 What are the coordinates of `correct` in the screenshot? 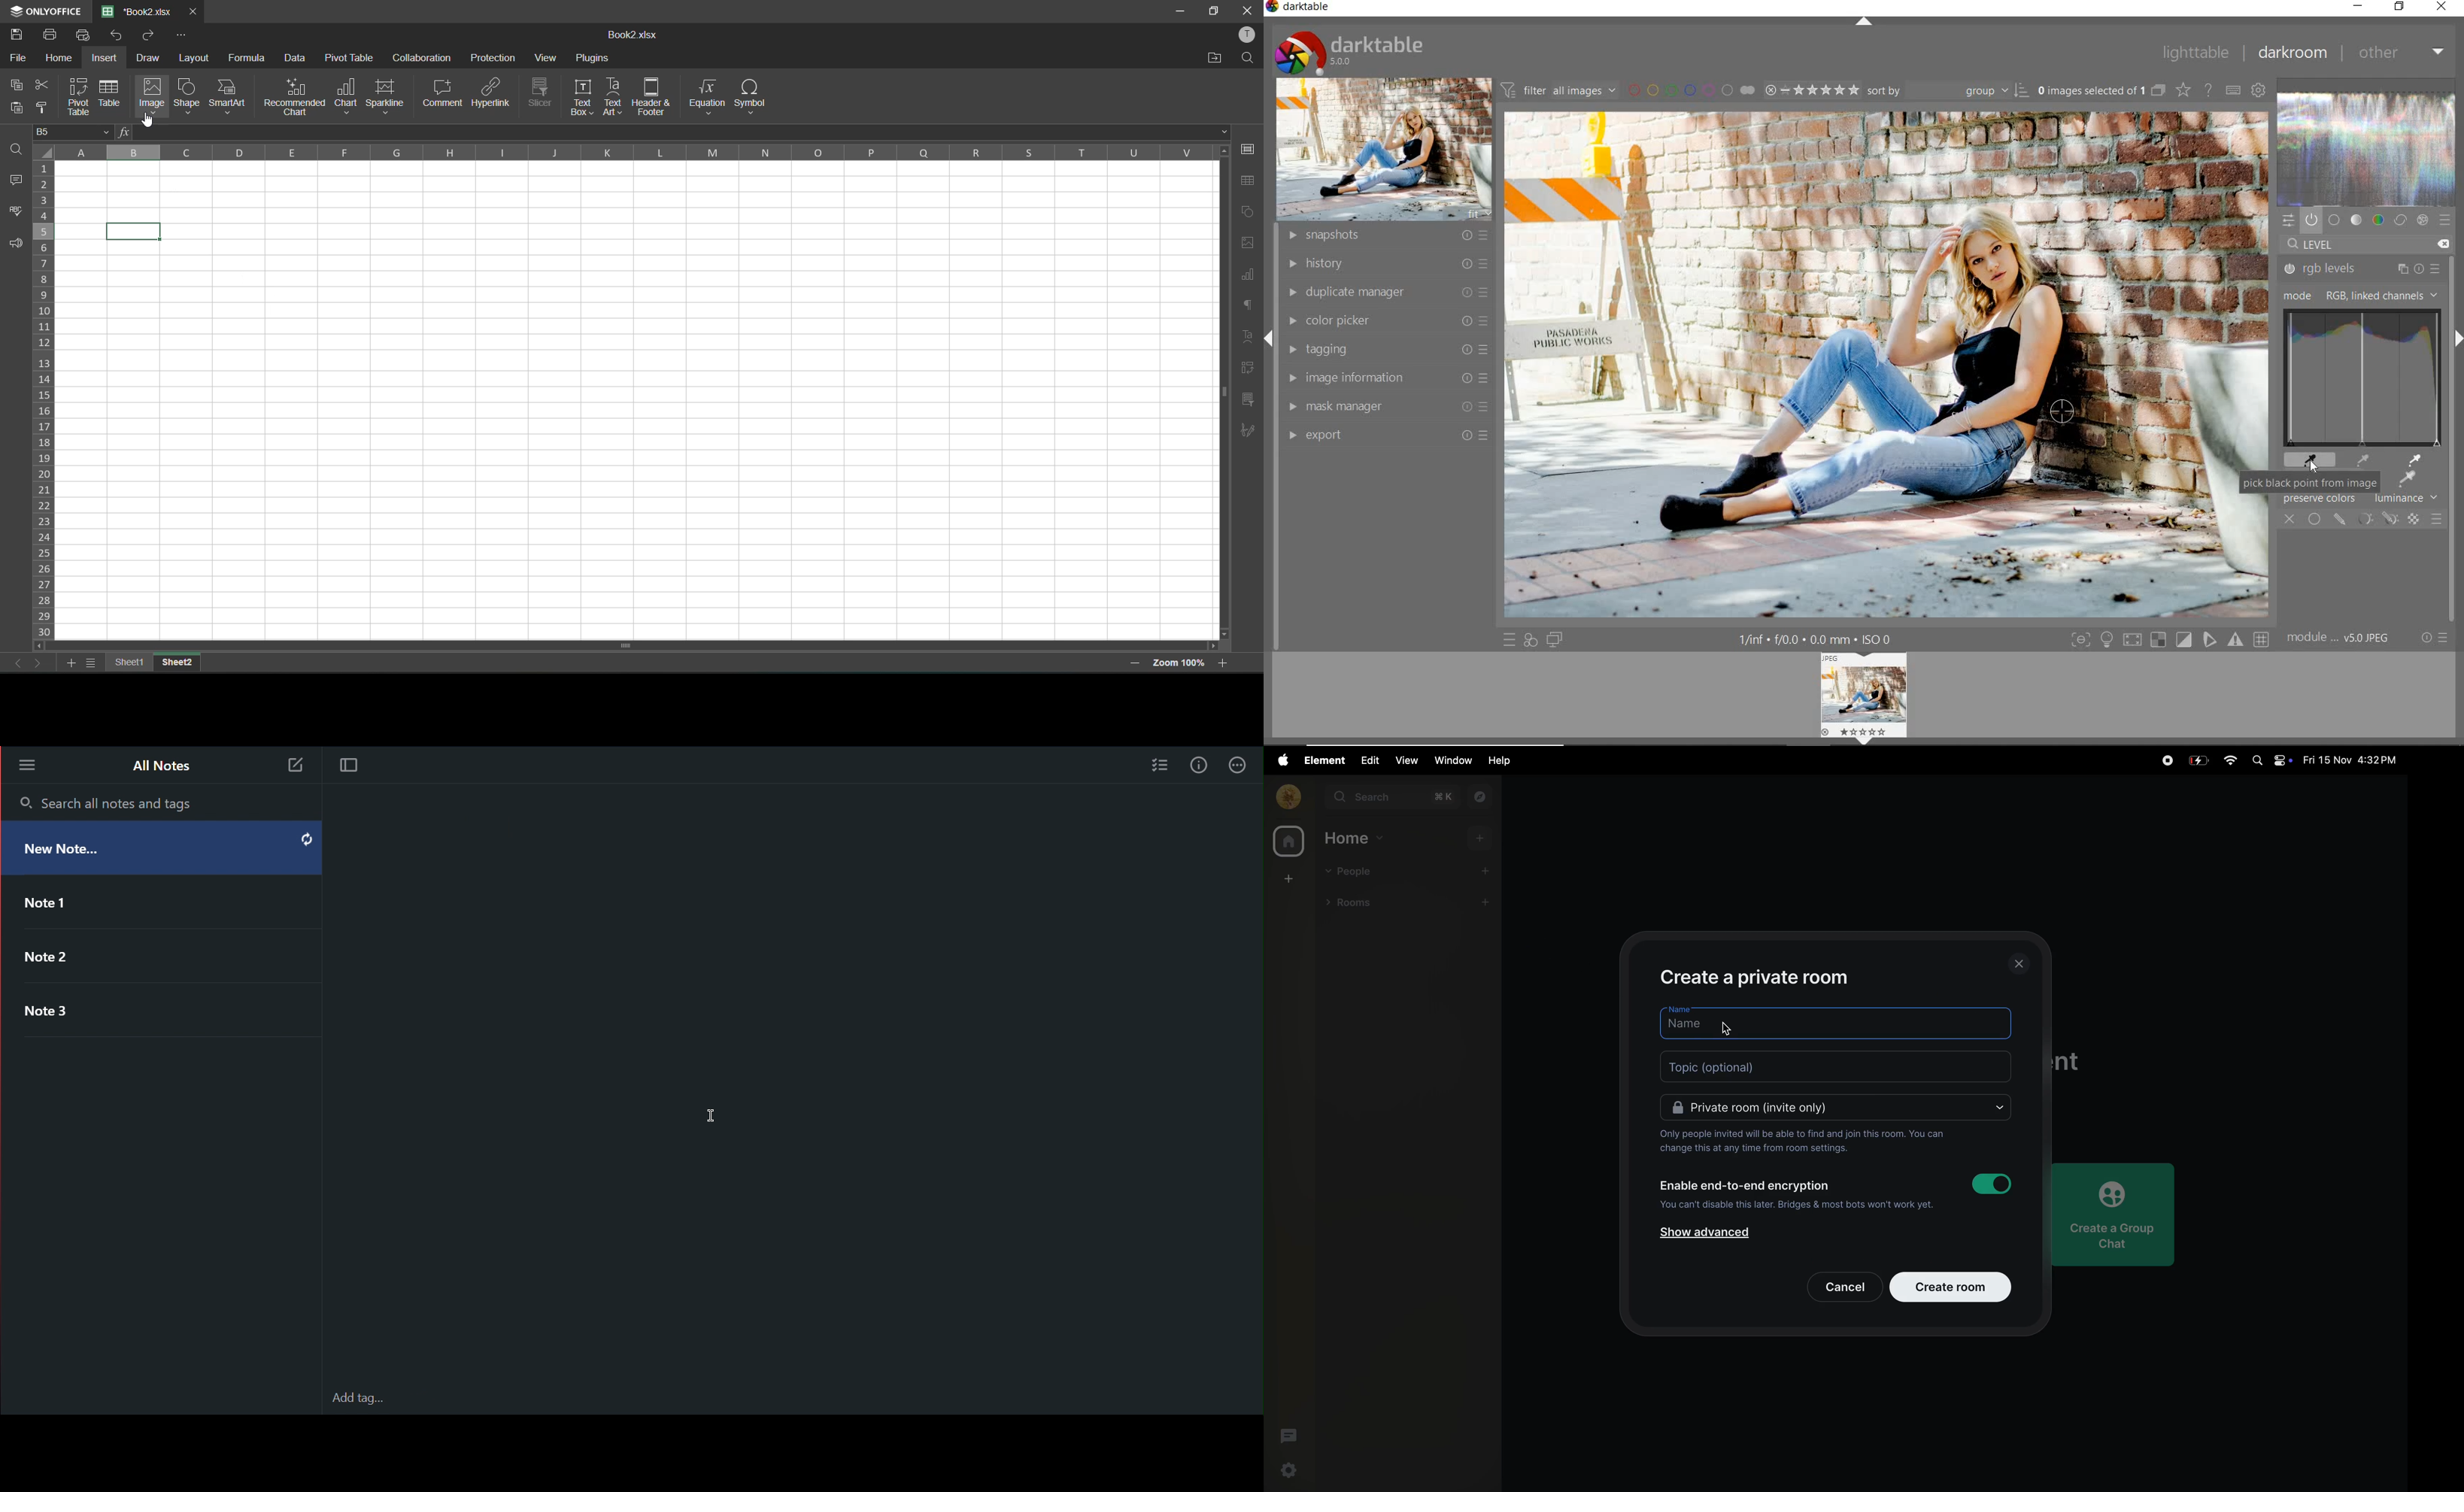 It's located at (2401, 219).